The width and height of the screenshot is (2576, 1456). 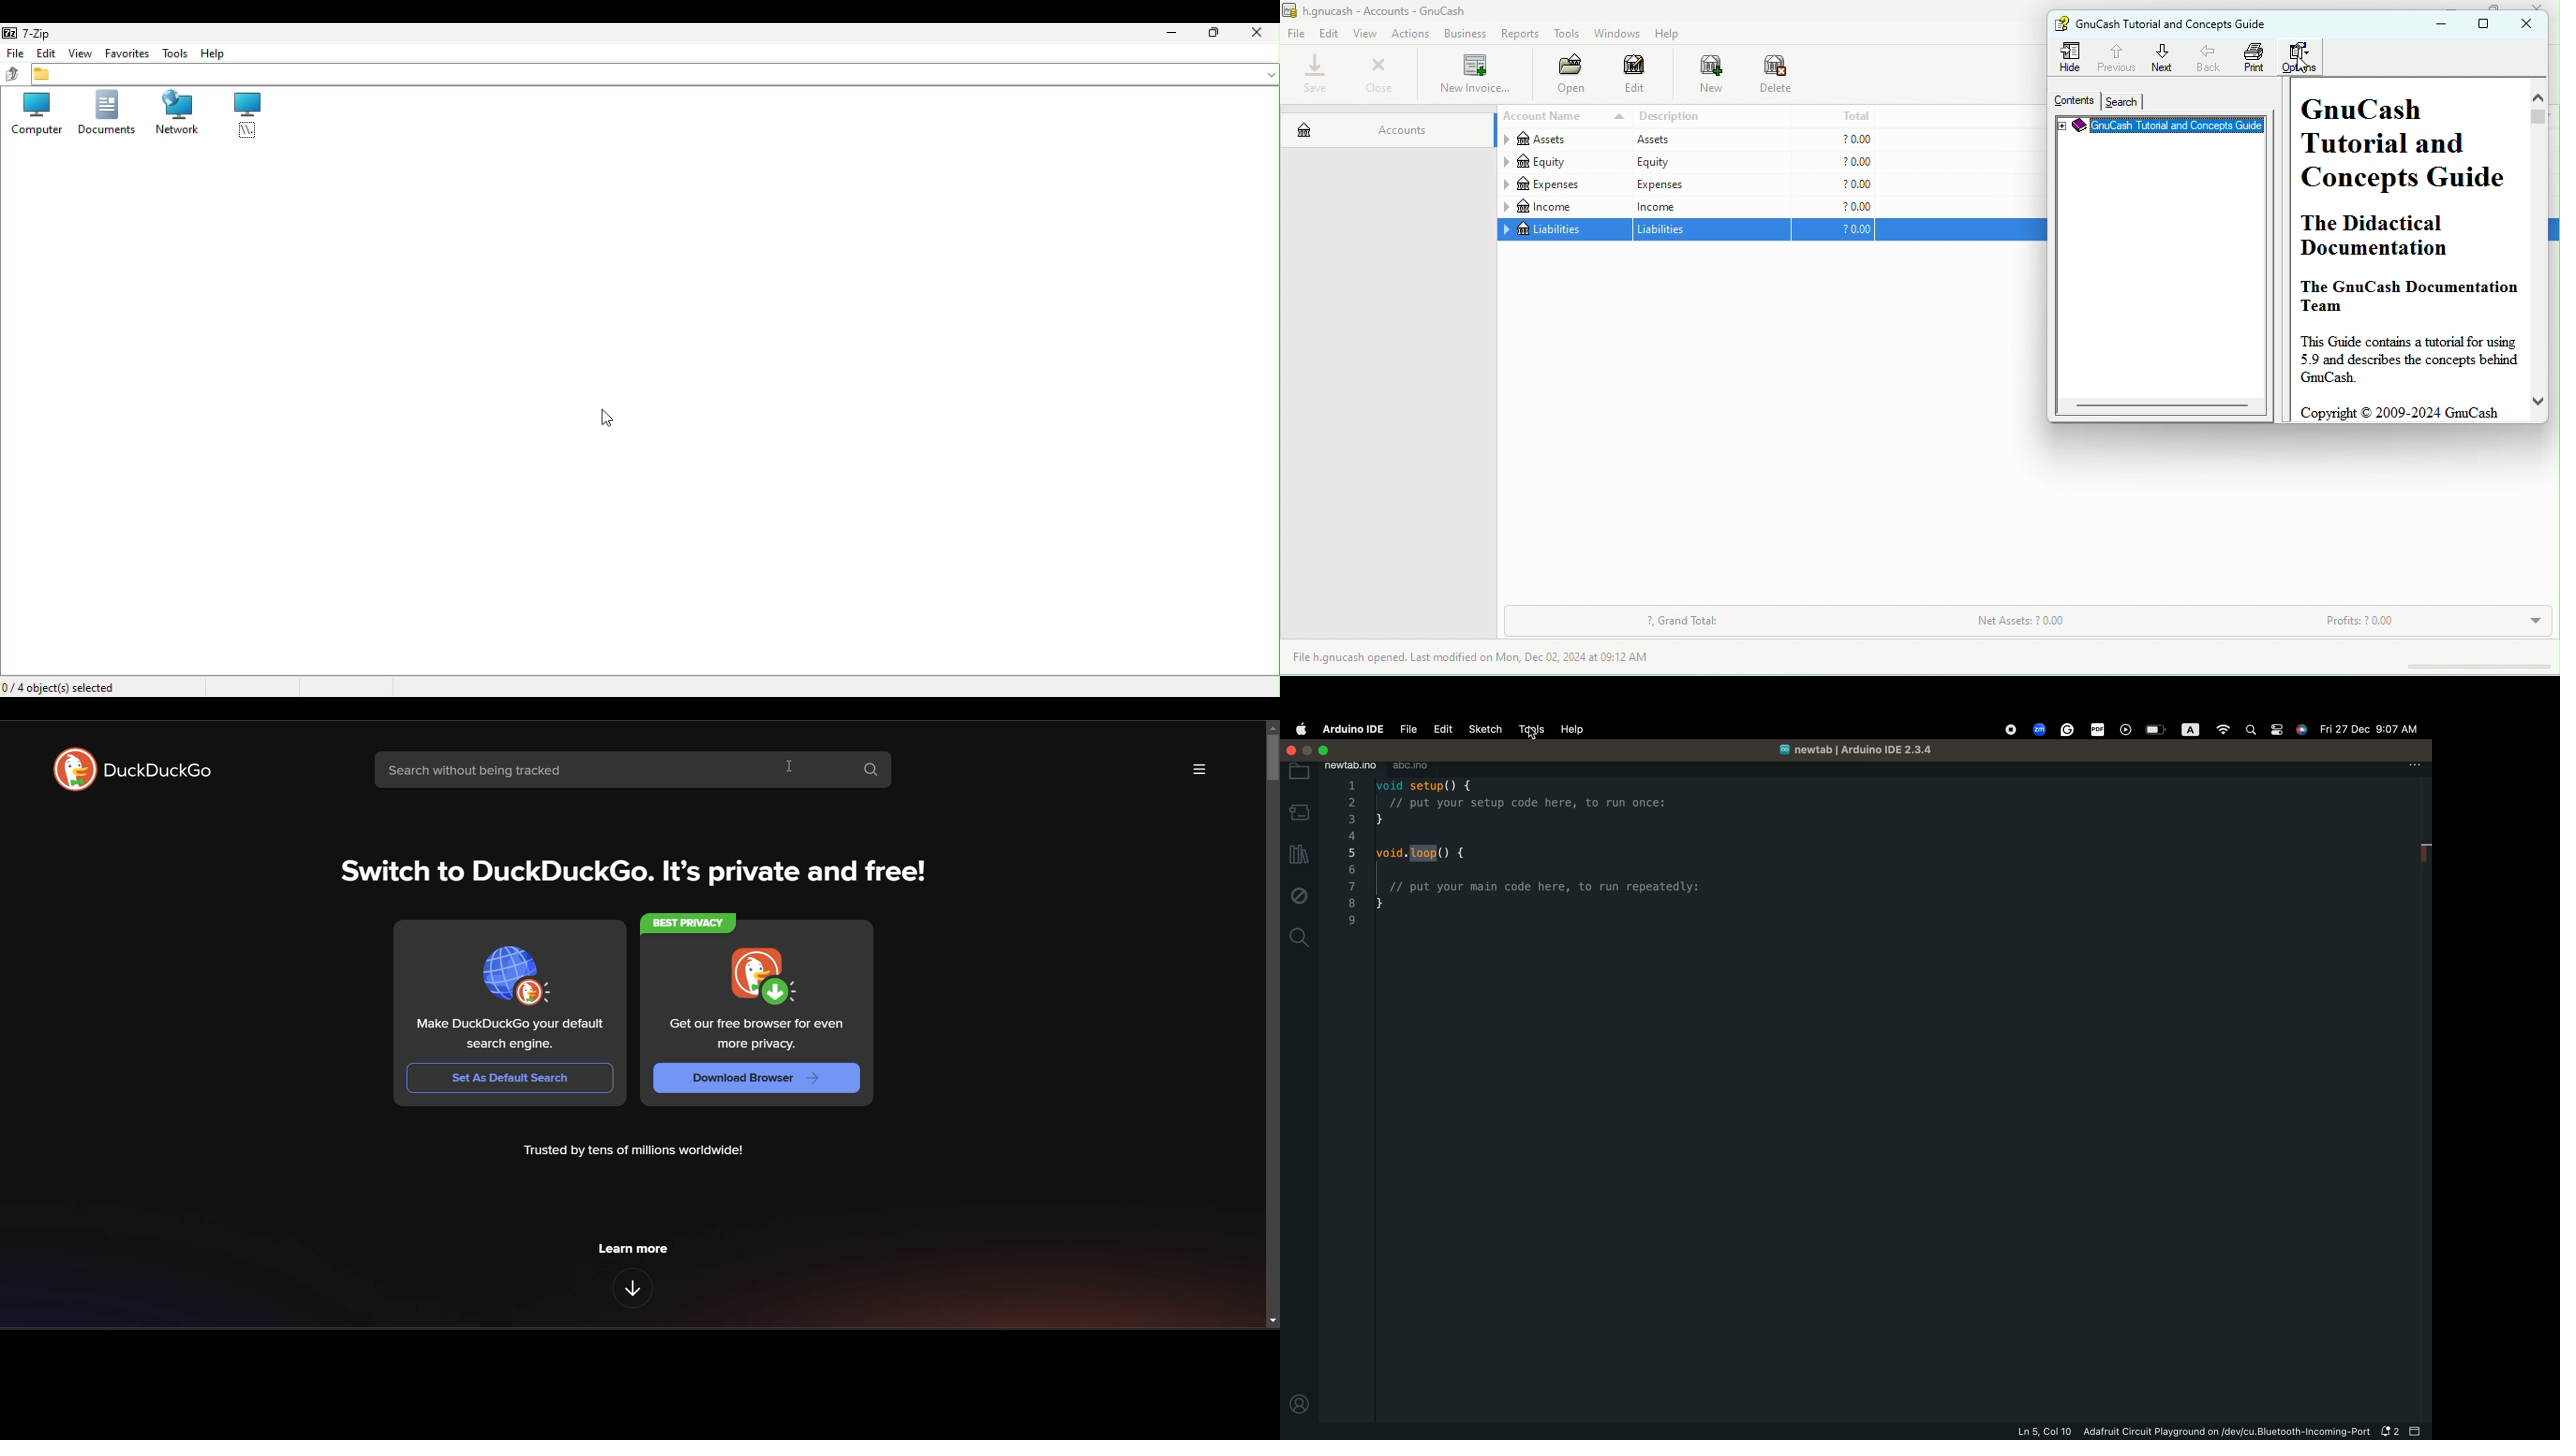 What do you see at coordinates (2415, 1431) in the screenshot?
I see `close slide bar` at bounding box center [2415, 1431].